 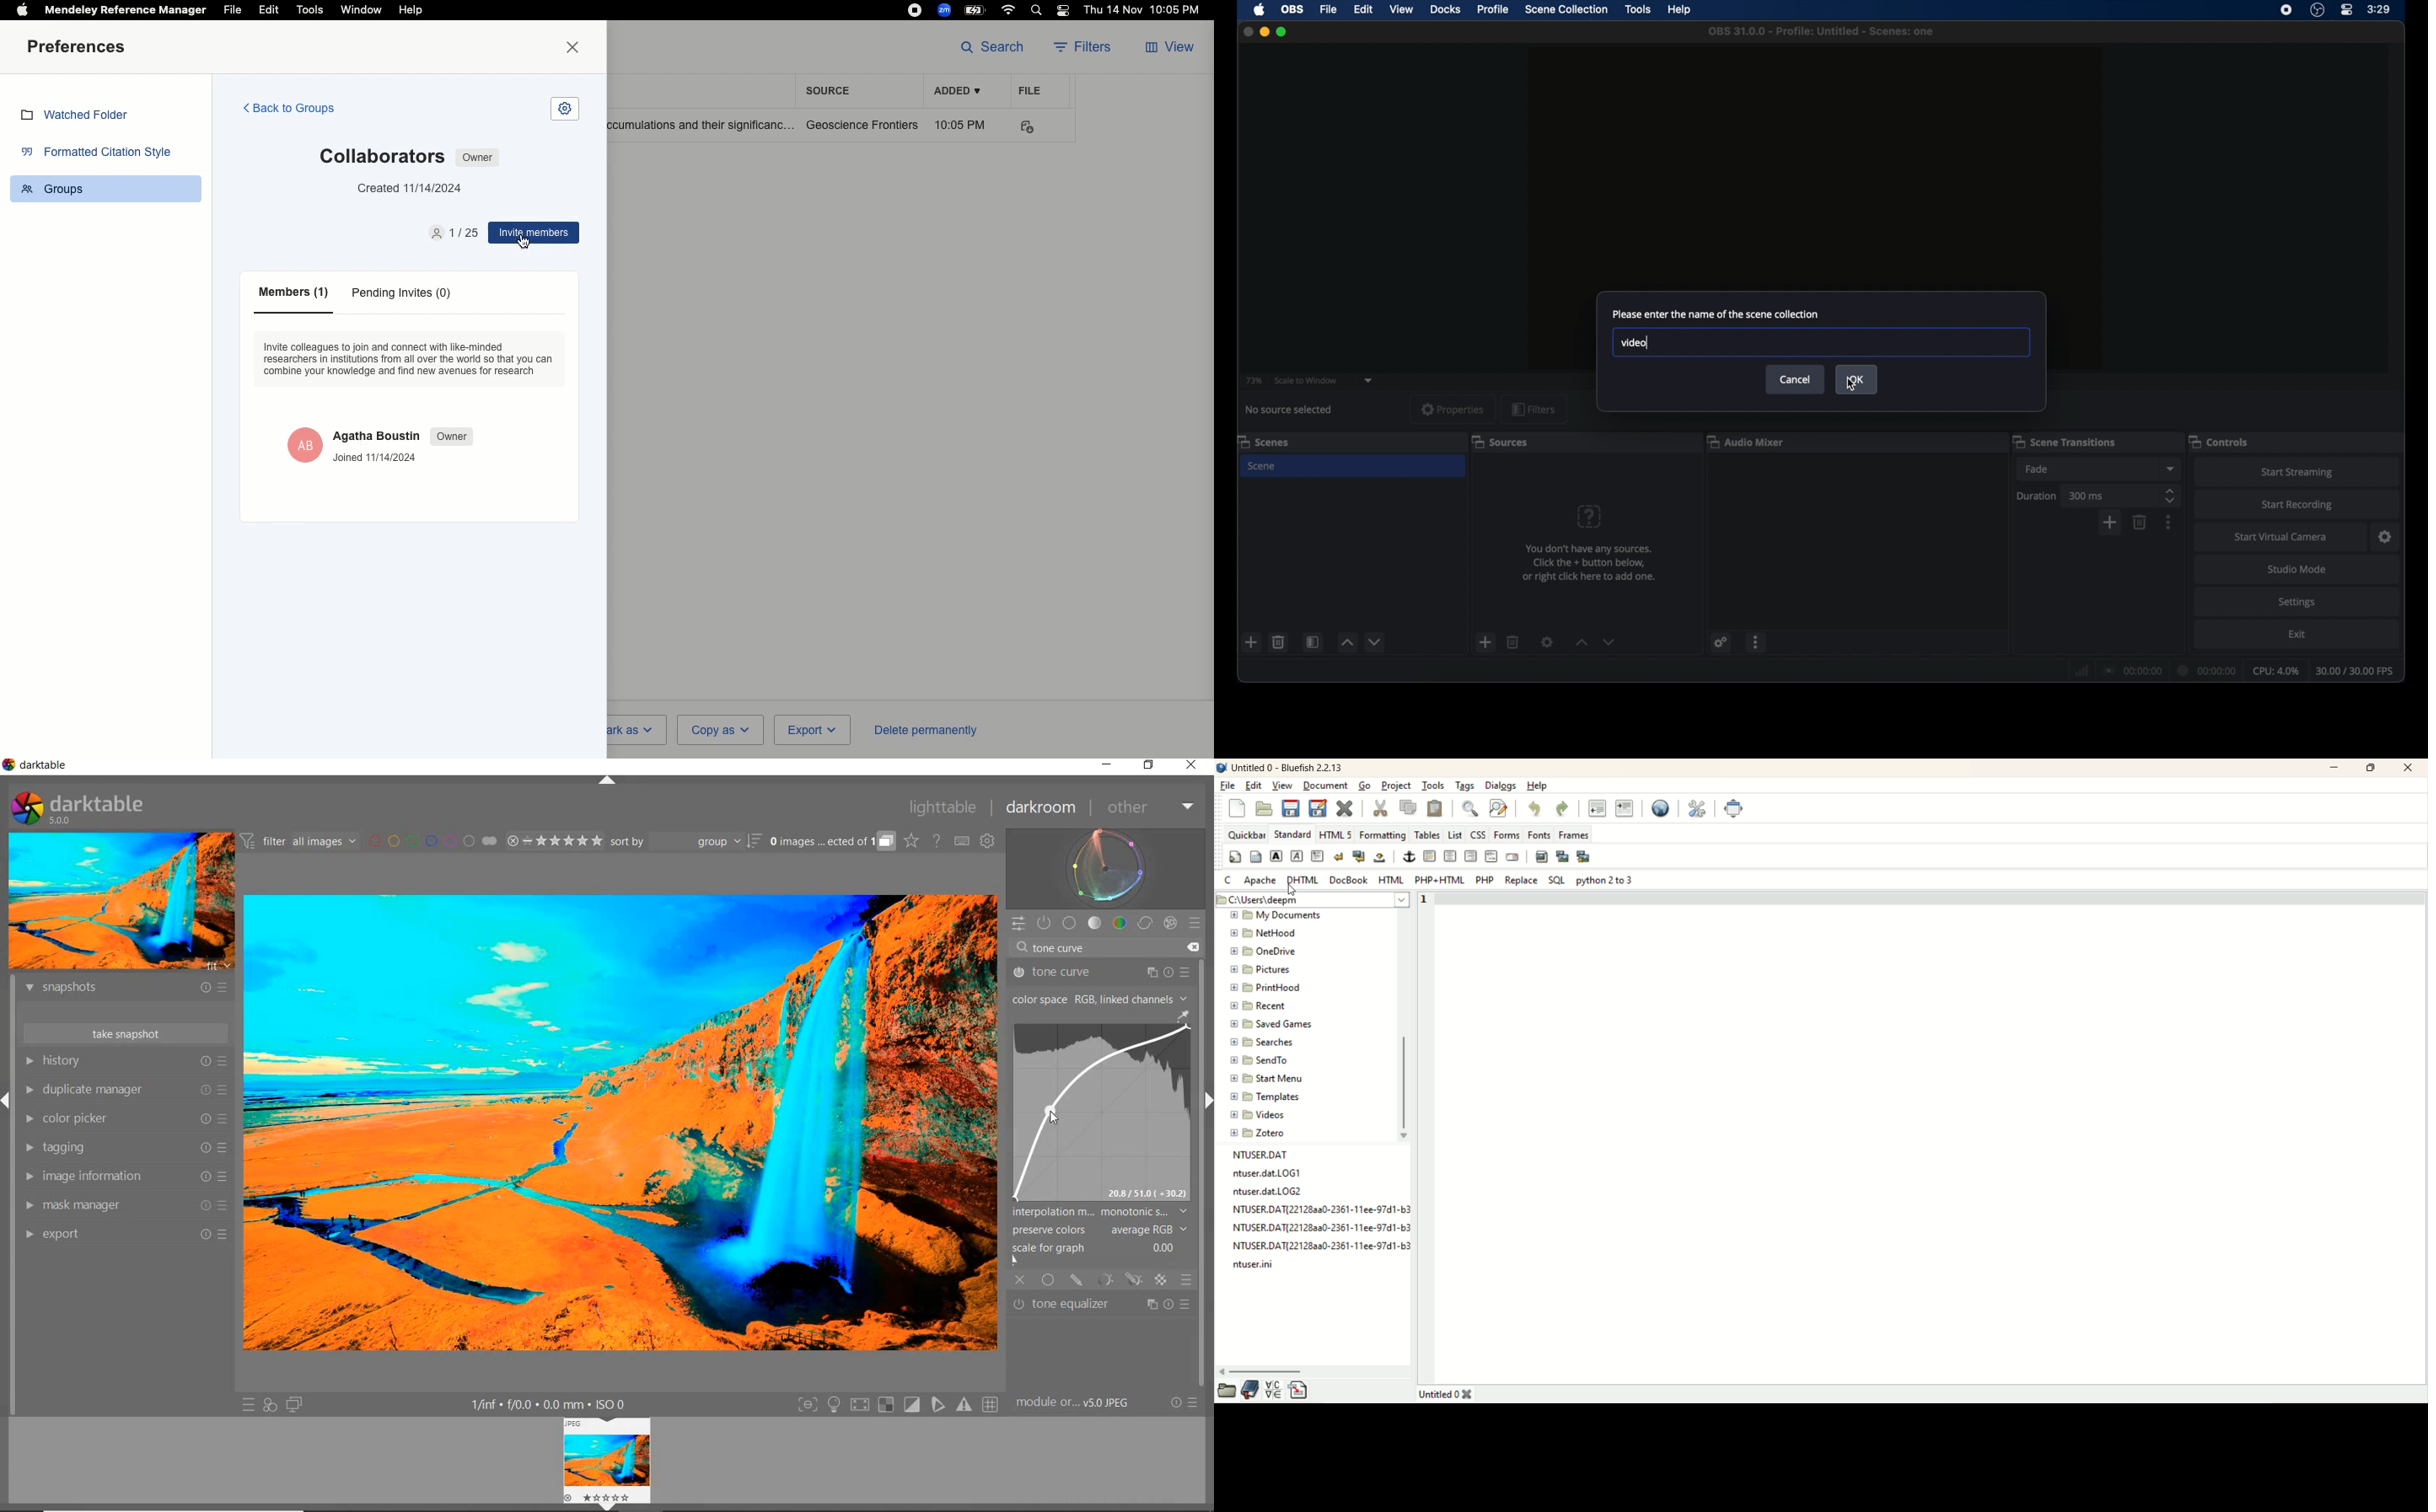 What do you see at coordinates (552, 1404) in the screenshot?
I see `DISPLAYED GUI INFO` at bounding box center [552, 1404].